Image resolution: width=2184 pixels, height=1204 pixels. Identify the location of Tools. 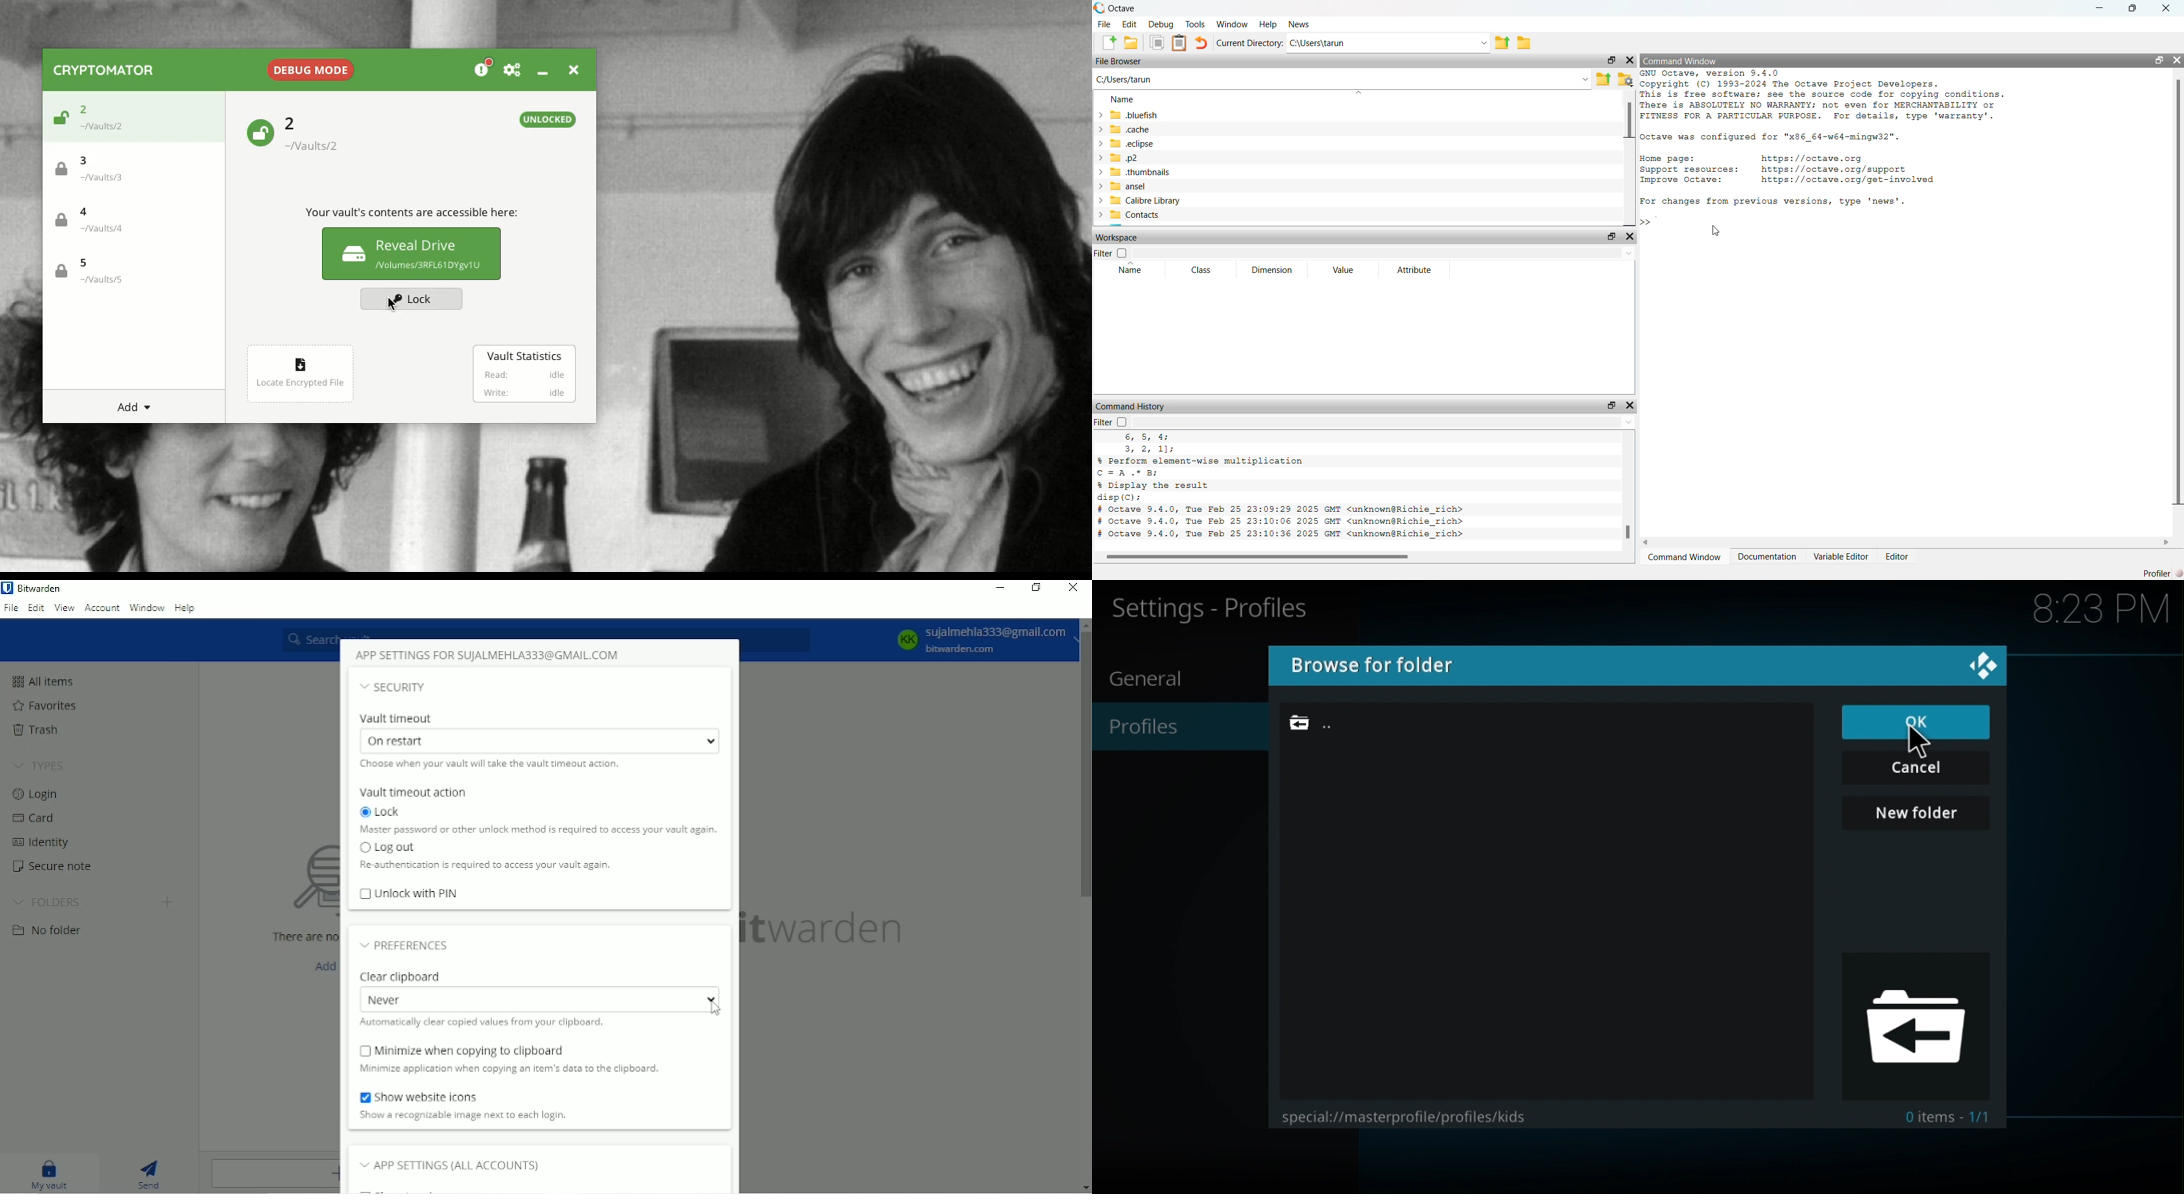
(1196, 23).